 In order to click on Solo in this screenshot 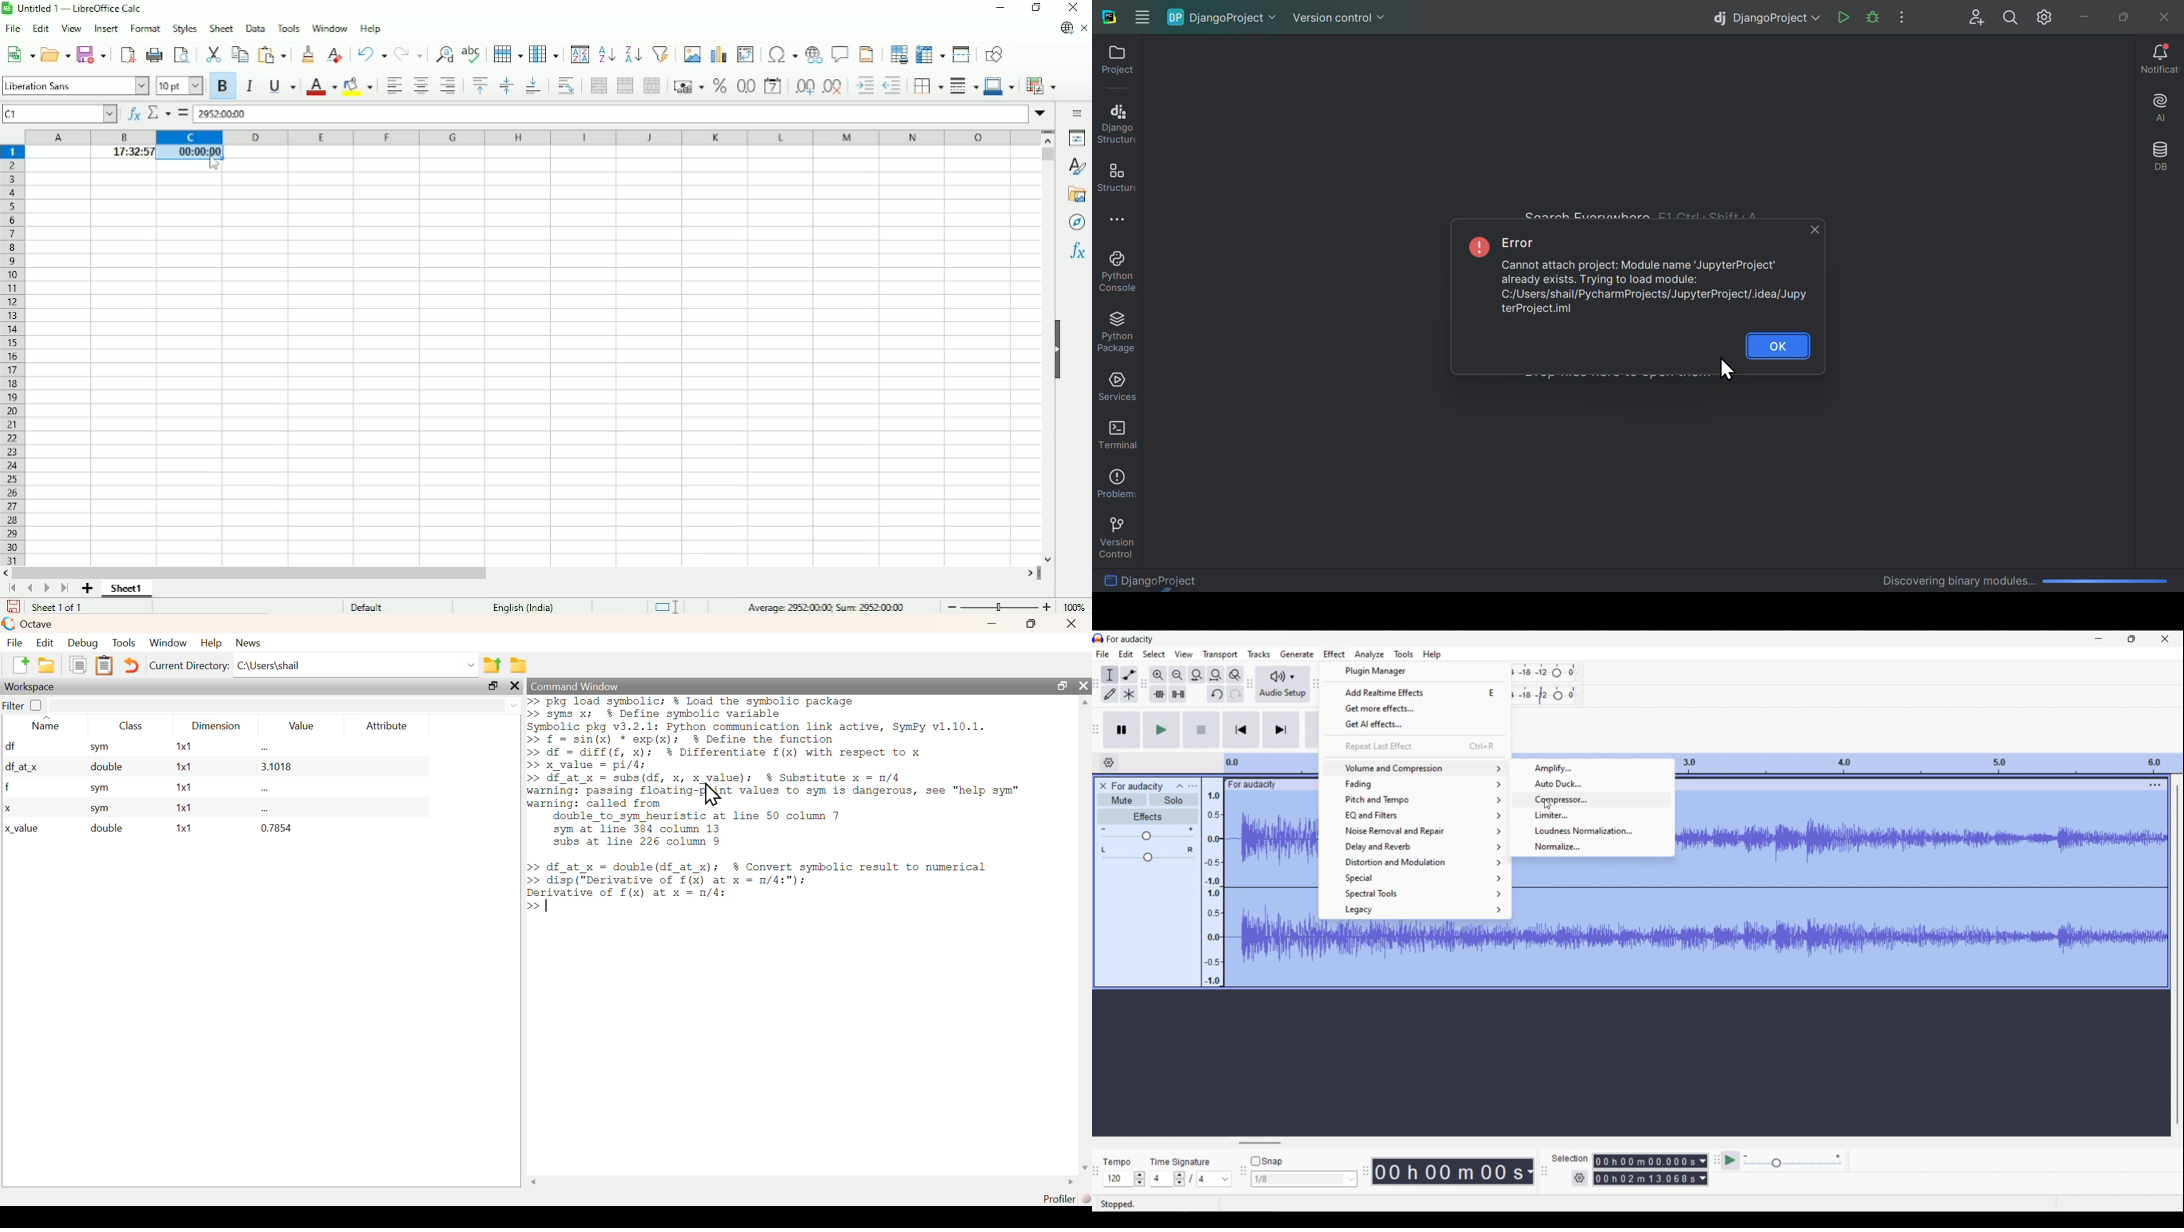, I will do `click(1175, 799)`.